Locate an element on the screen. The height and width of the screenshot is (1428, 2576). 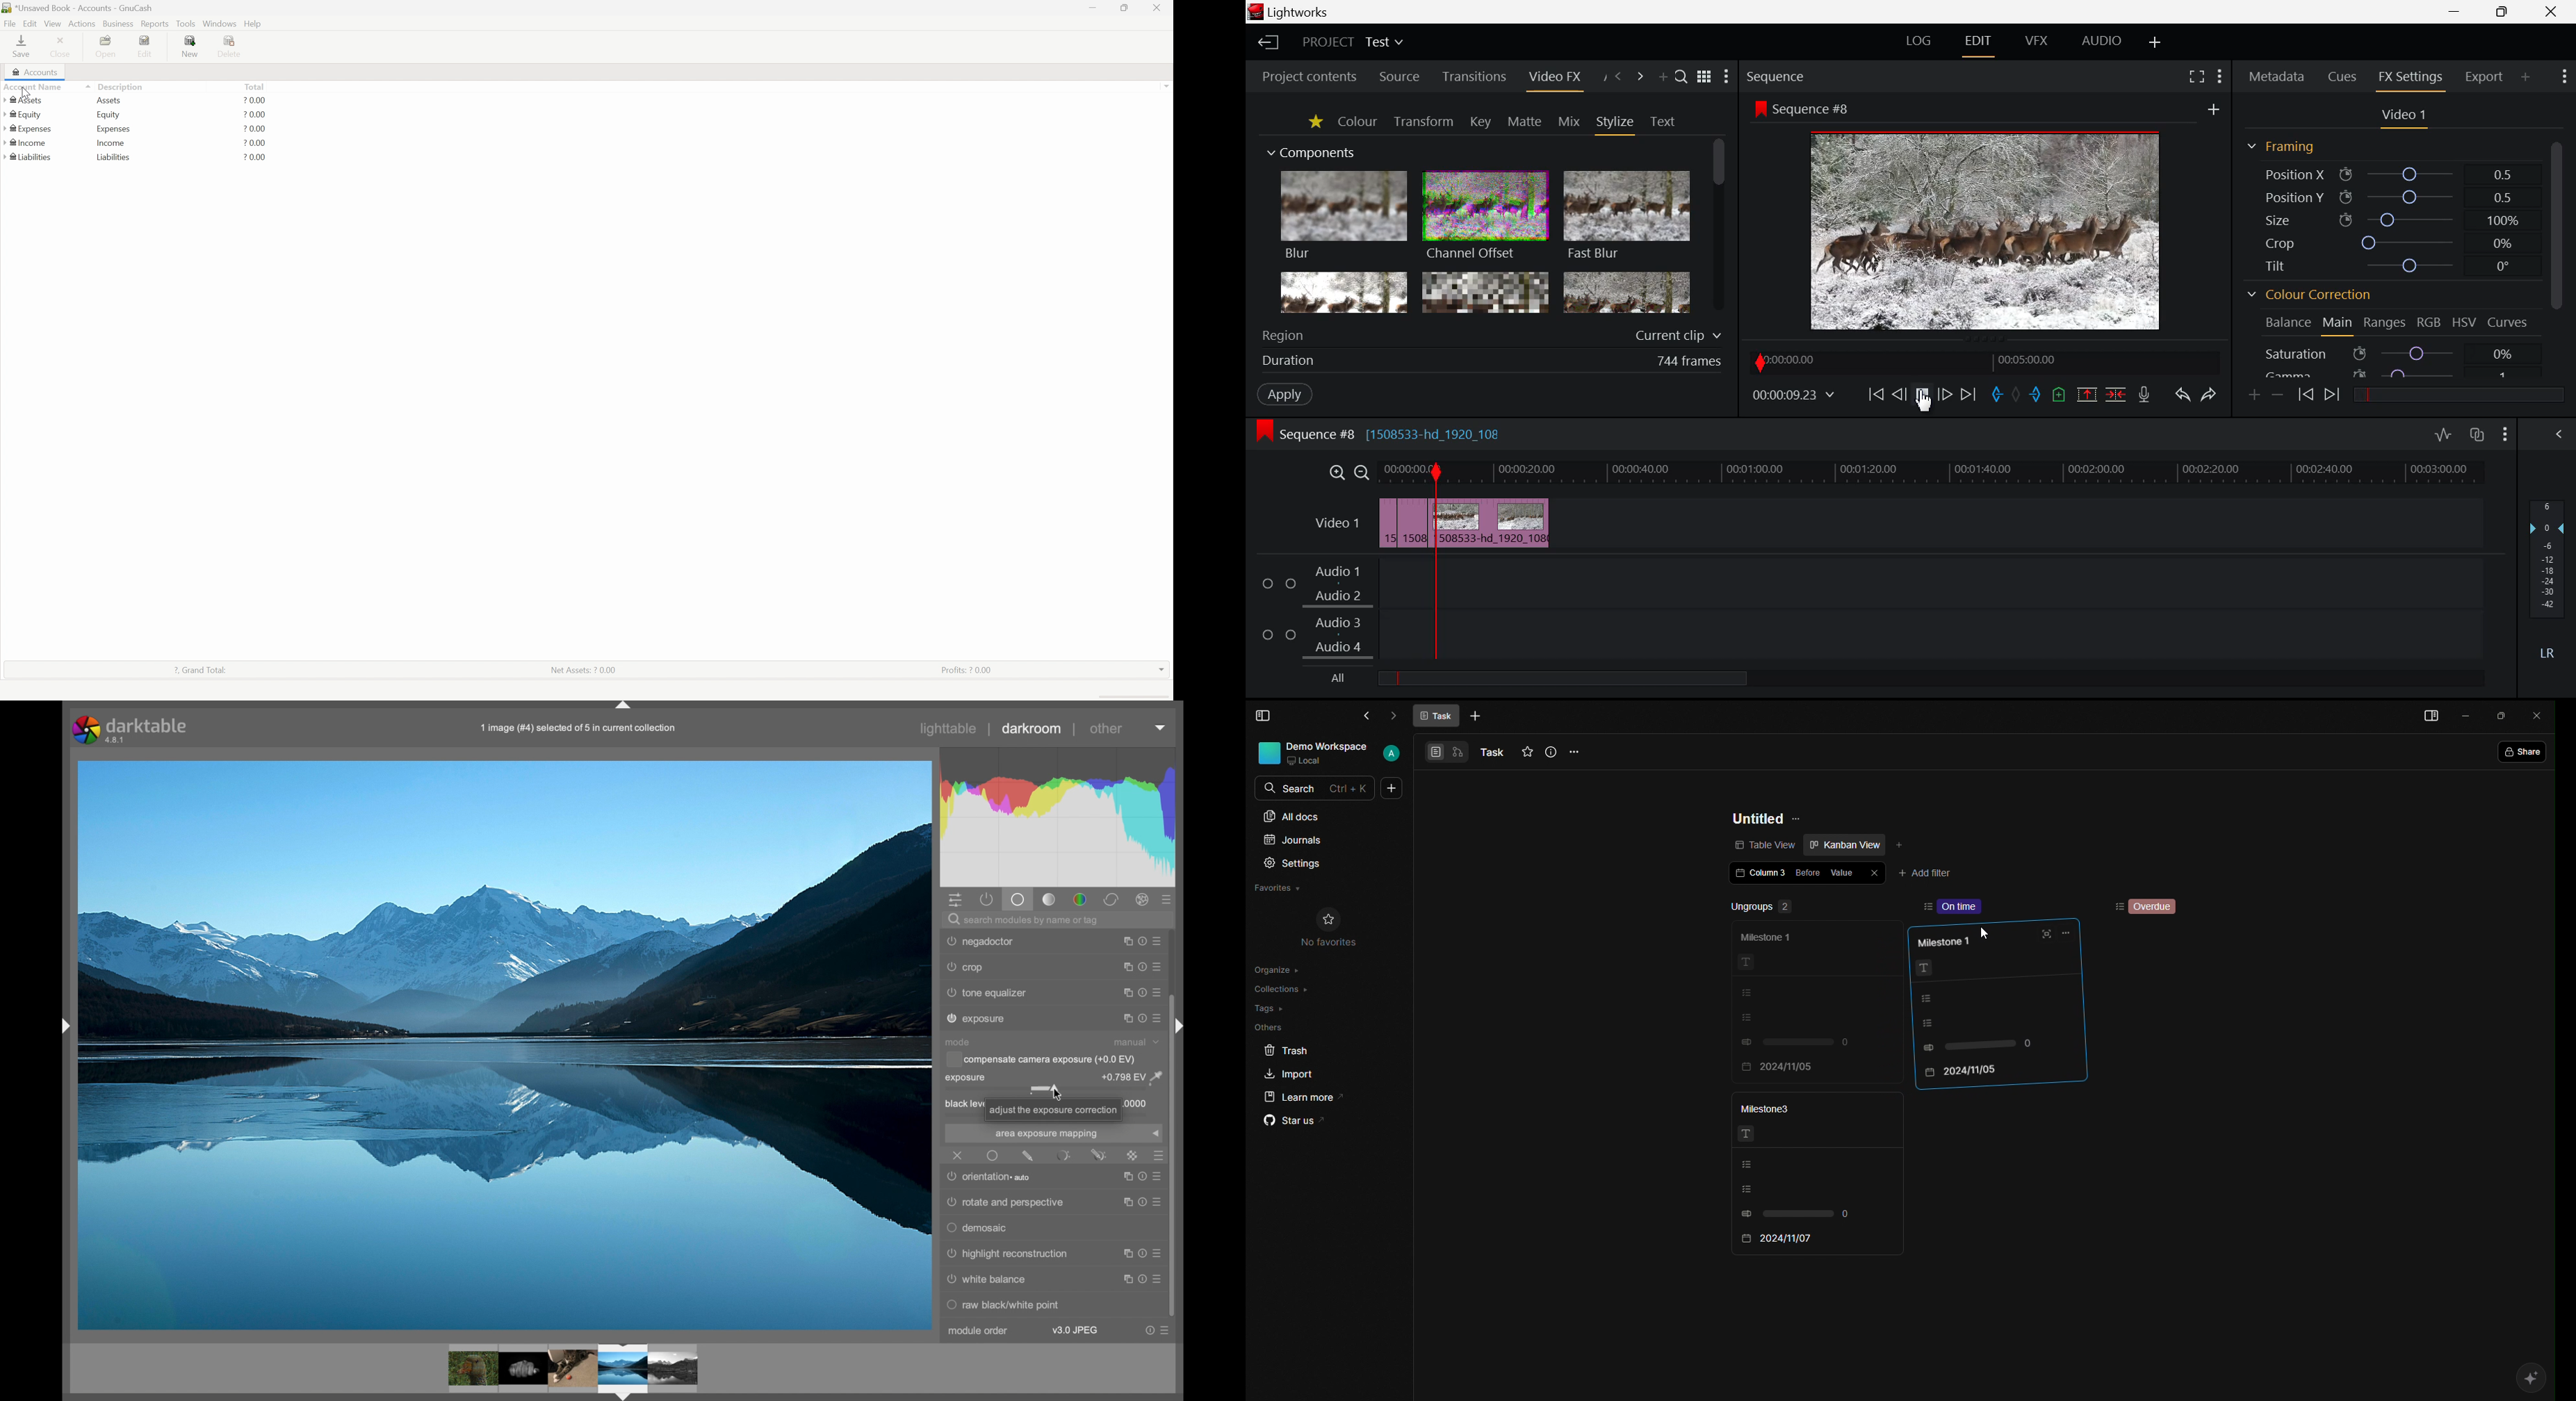
Go Back is located at coordinates (1898, 393).